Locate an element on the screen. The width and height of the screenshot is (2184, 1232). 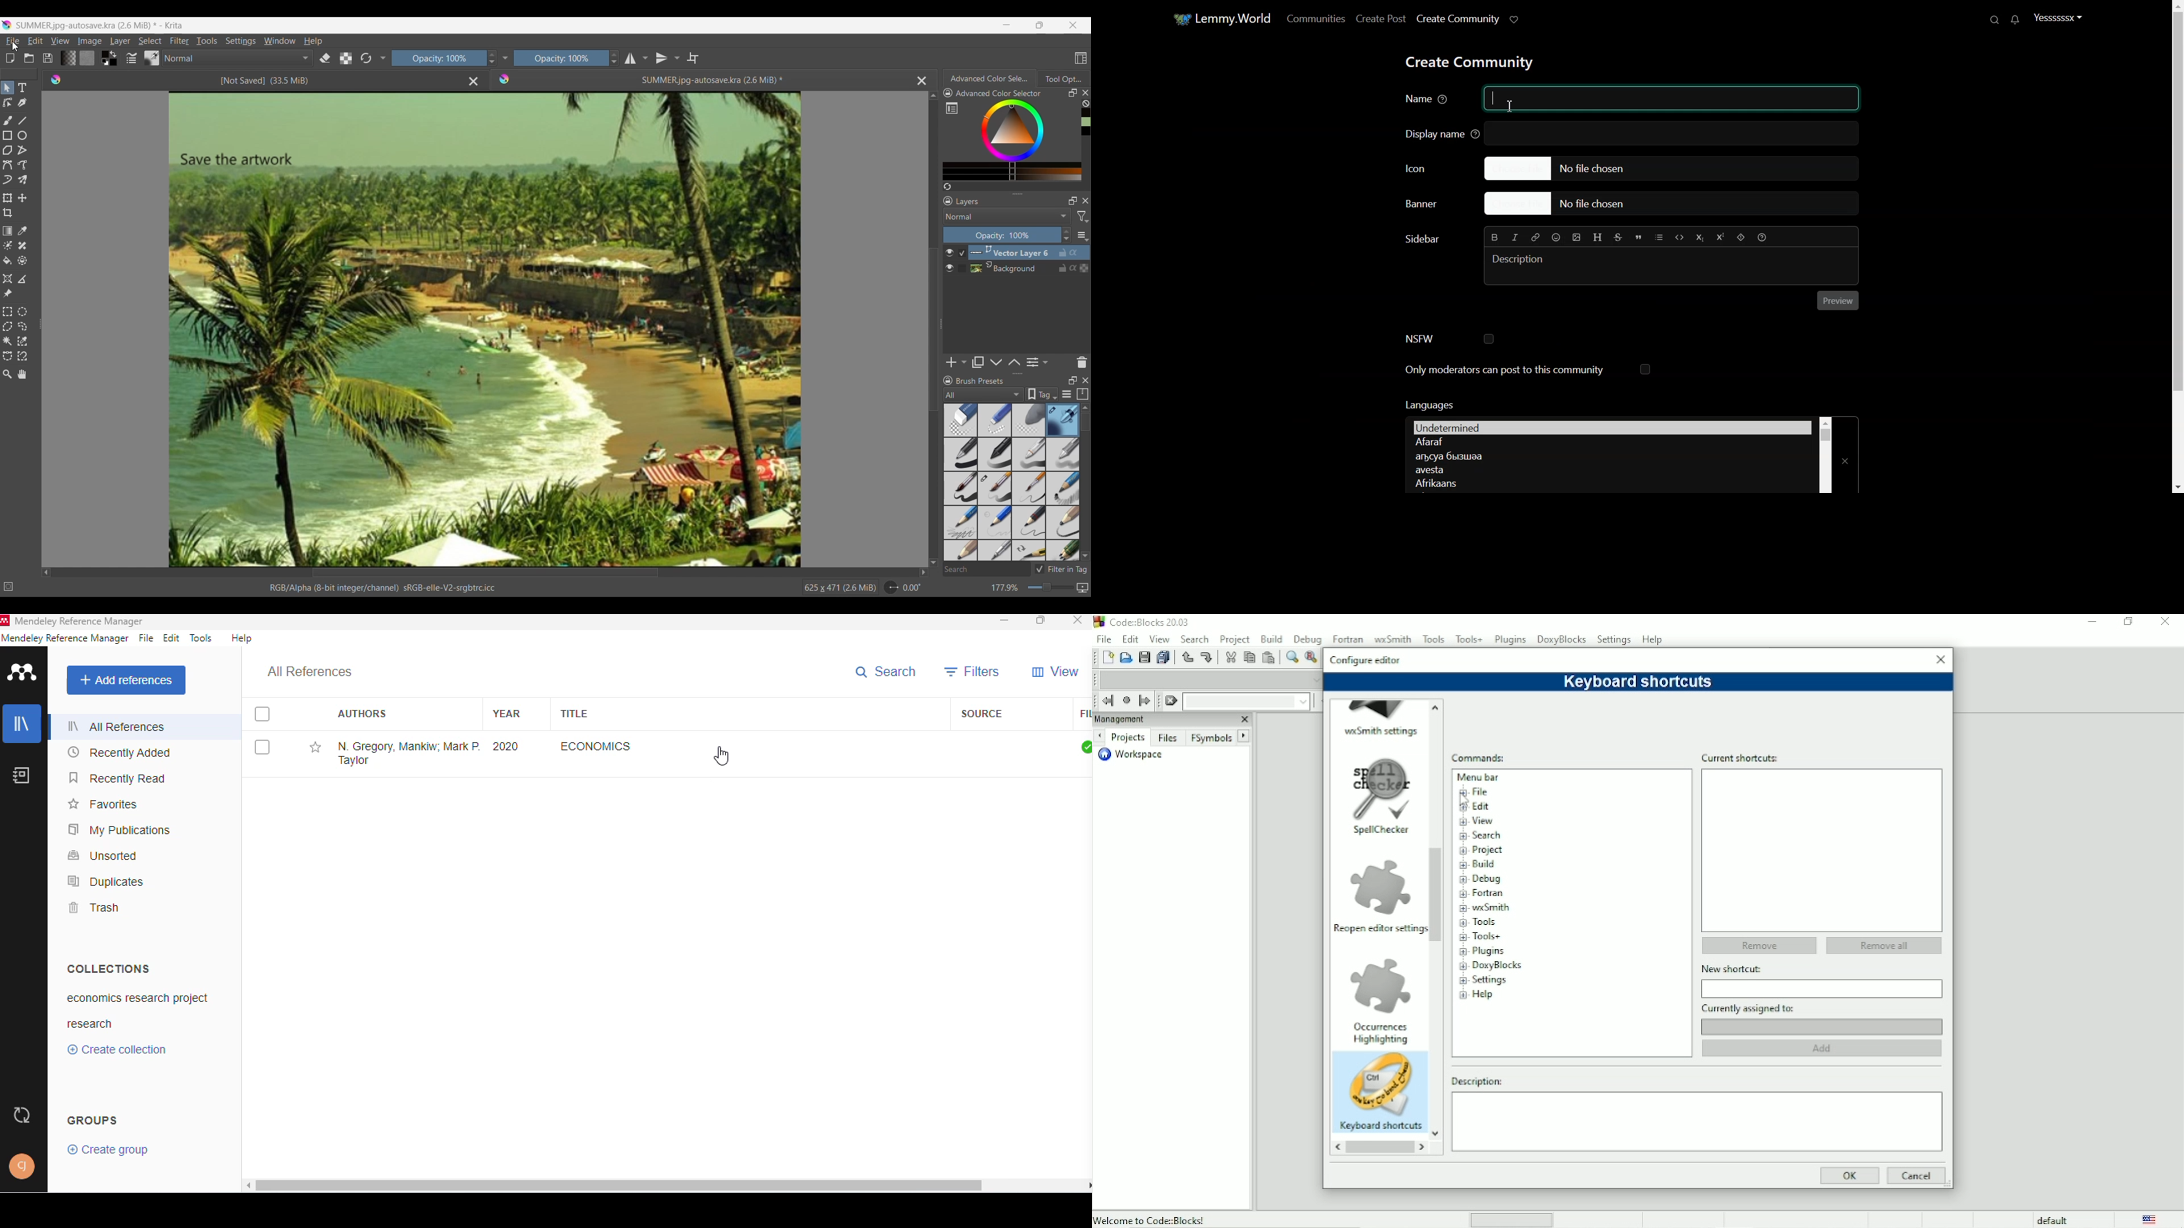
maximize is located at coordinates (1041, 621).